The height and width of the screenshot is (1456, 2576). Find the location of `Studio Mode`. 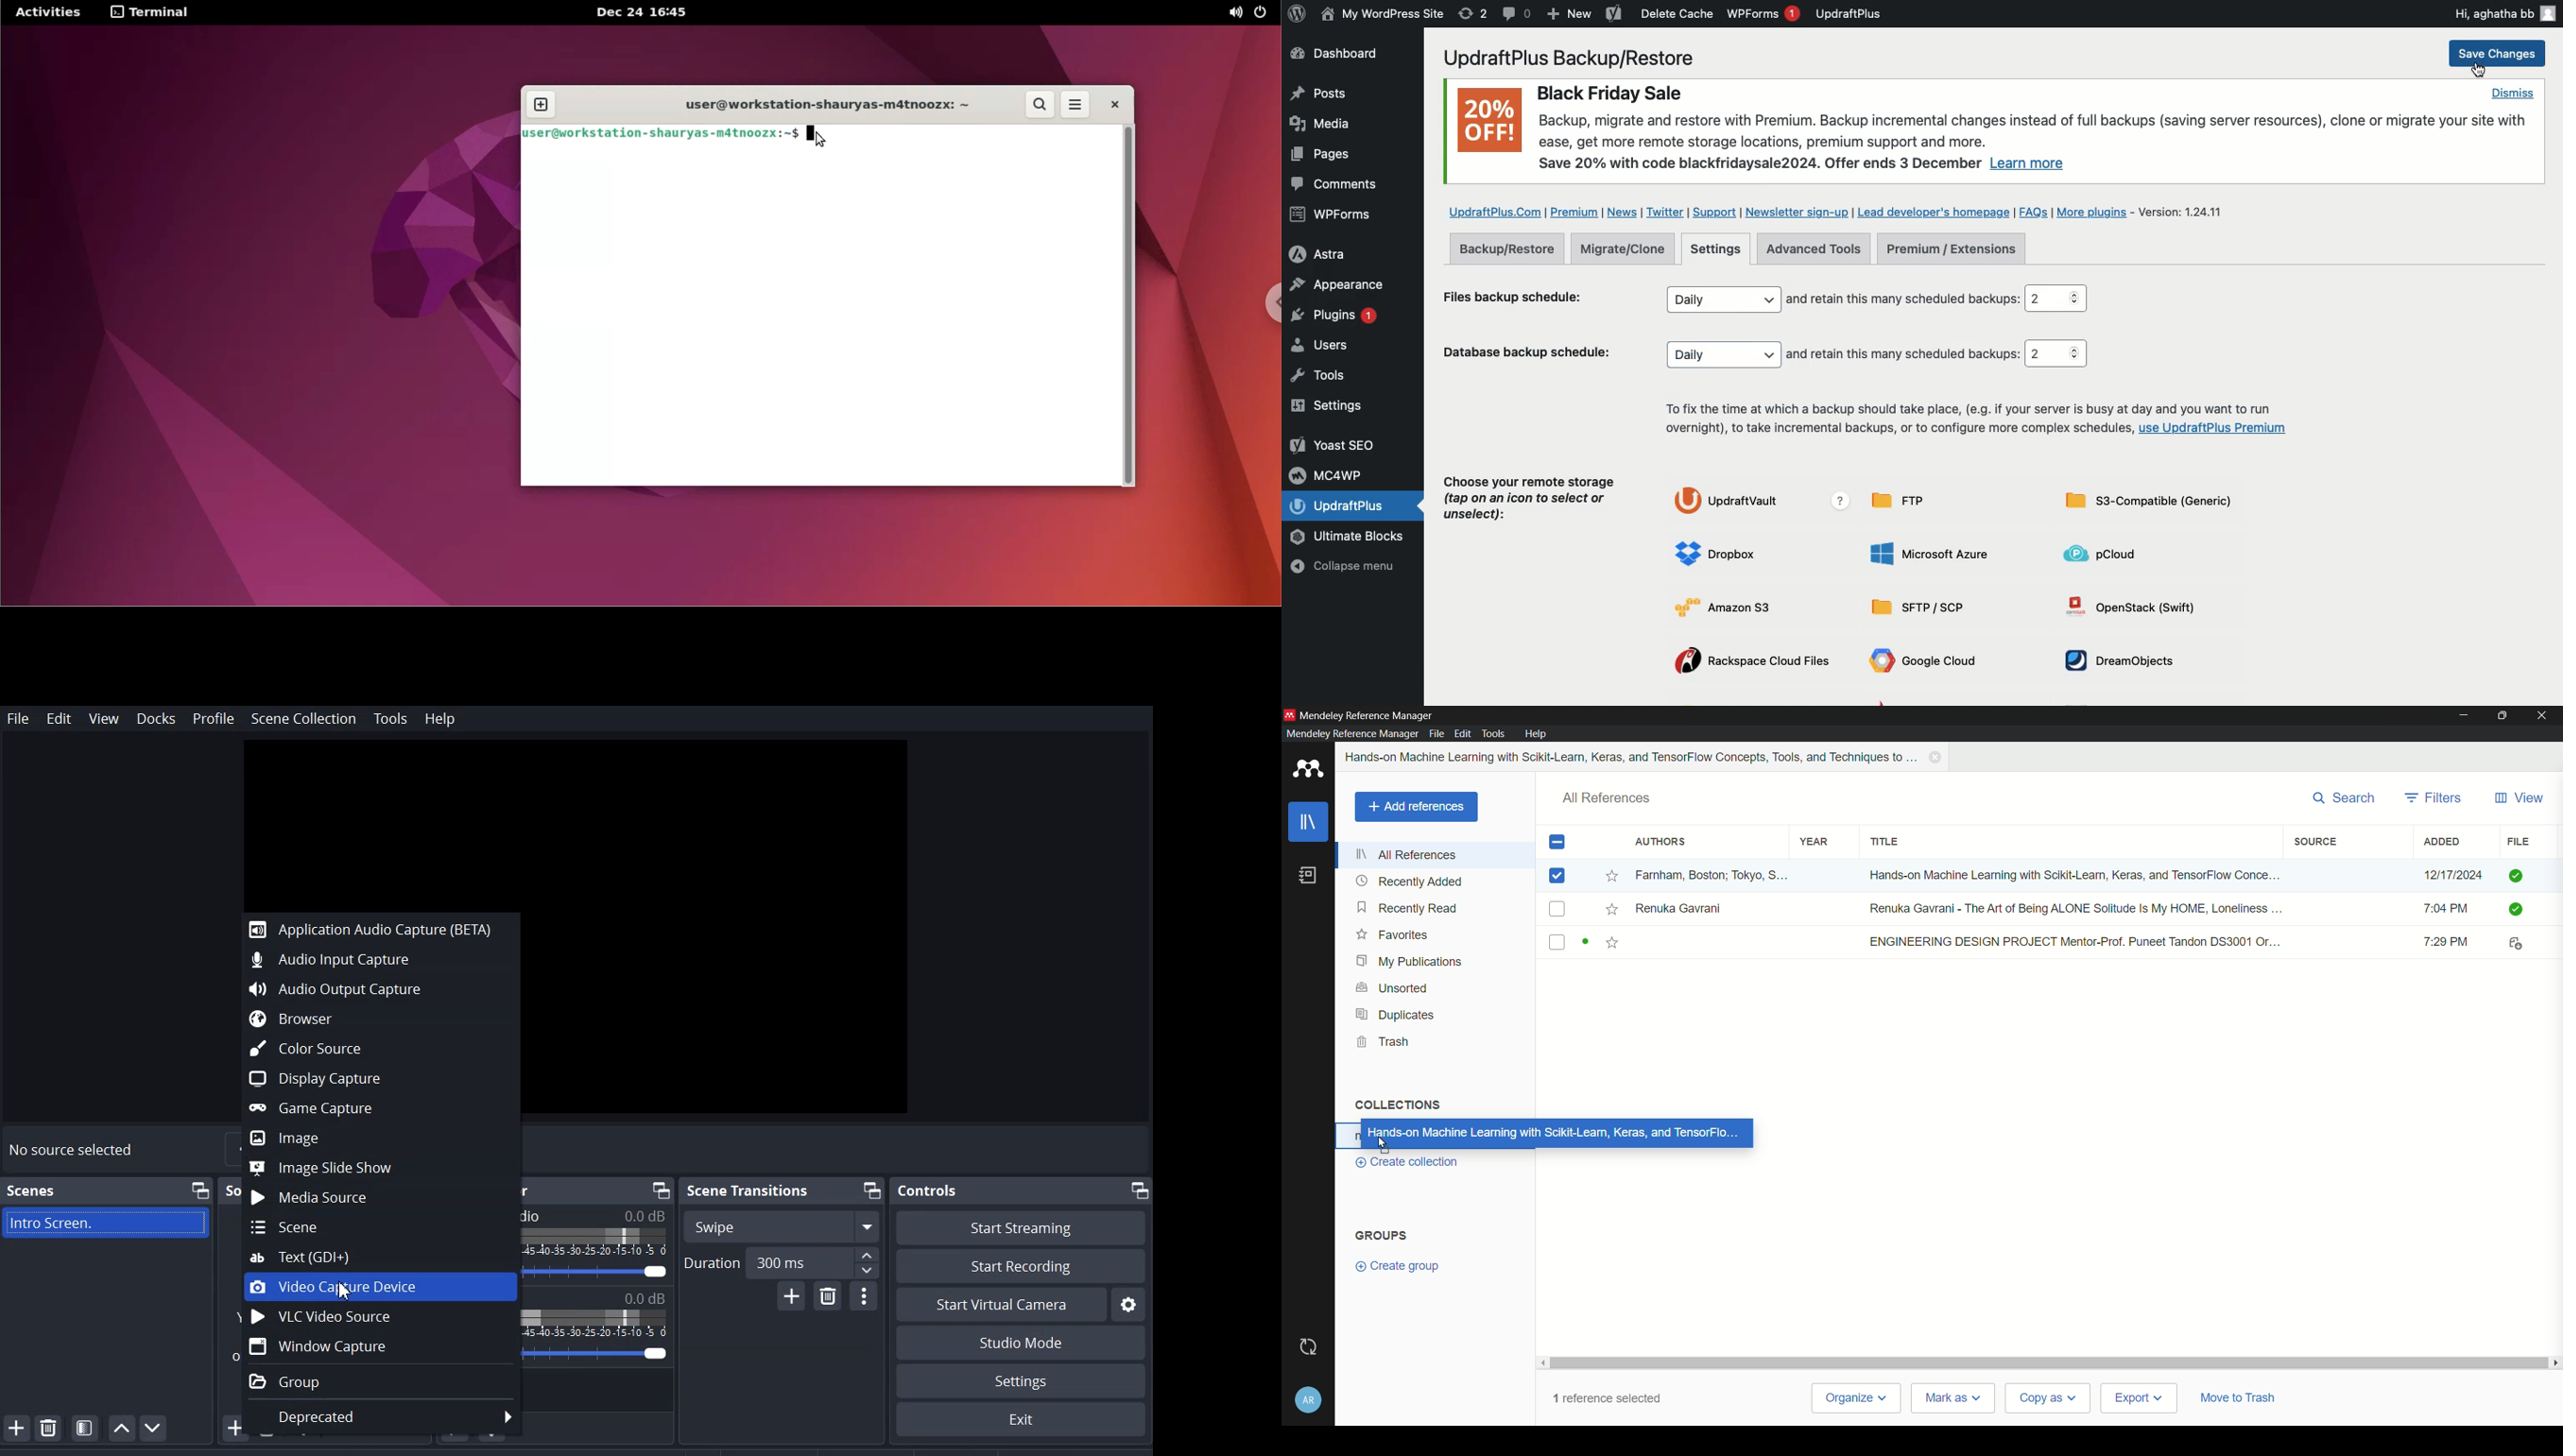

Studio Mode is located at coordinates (1020, 1343).